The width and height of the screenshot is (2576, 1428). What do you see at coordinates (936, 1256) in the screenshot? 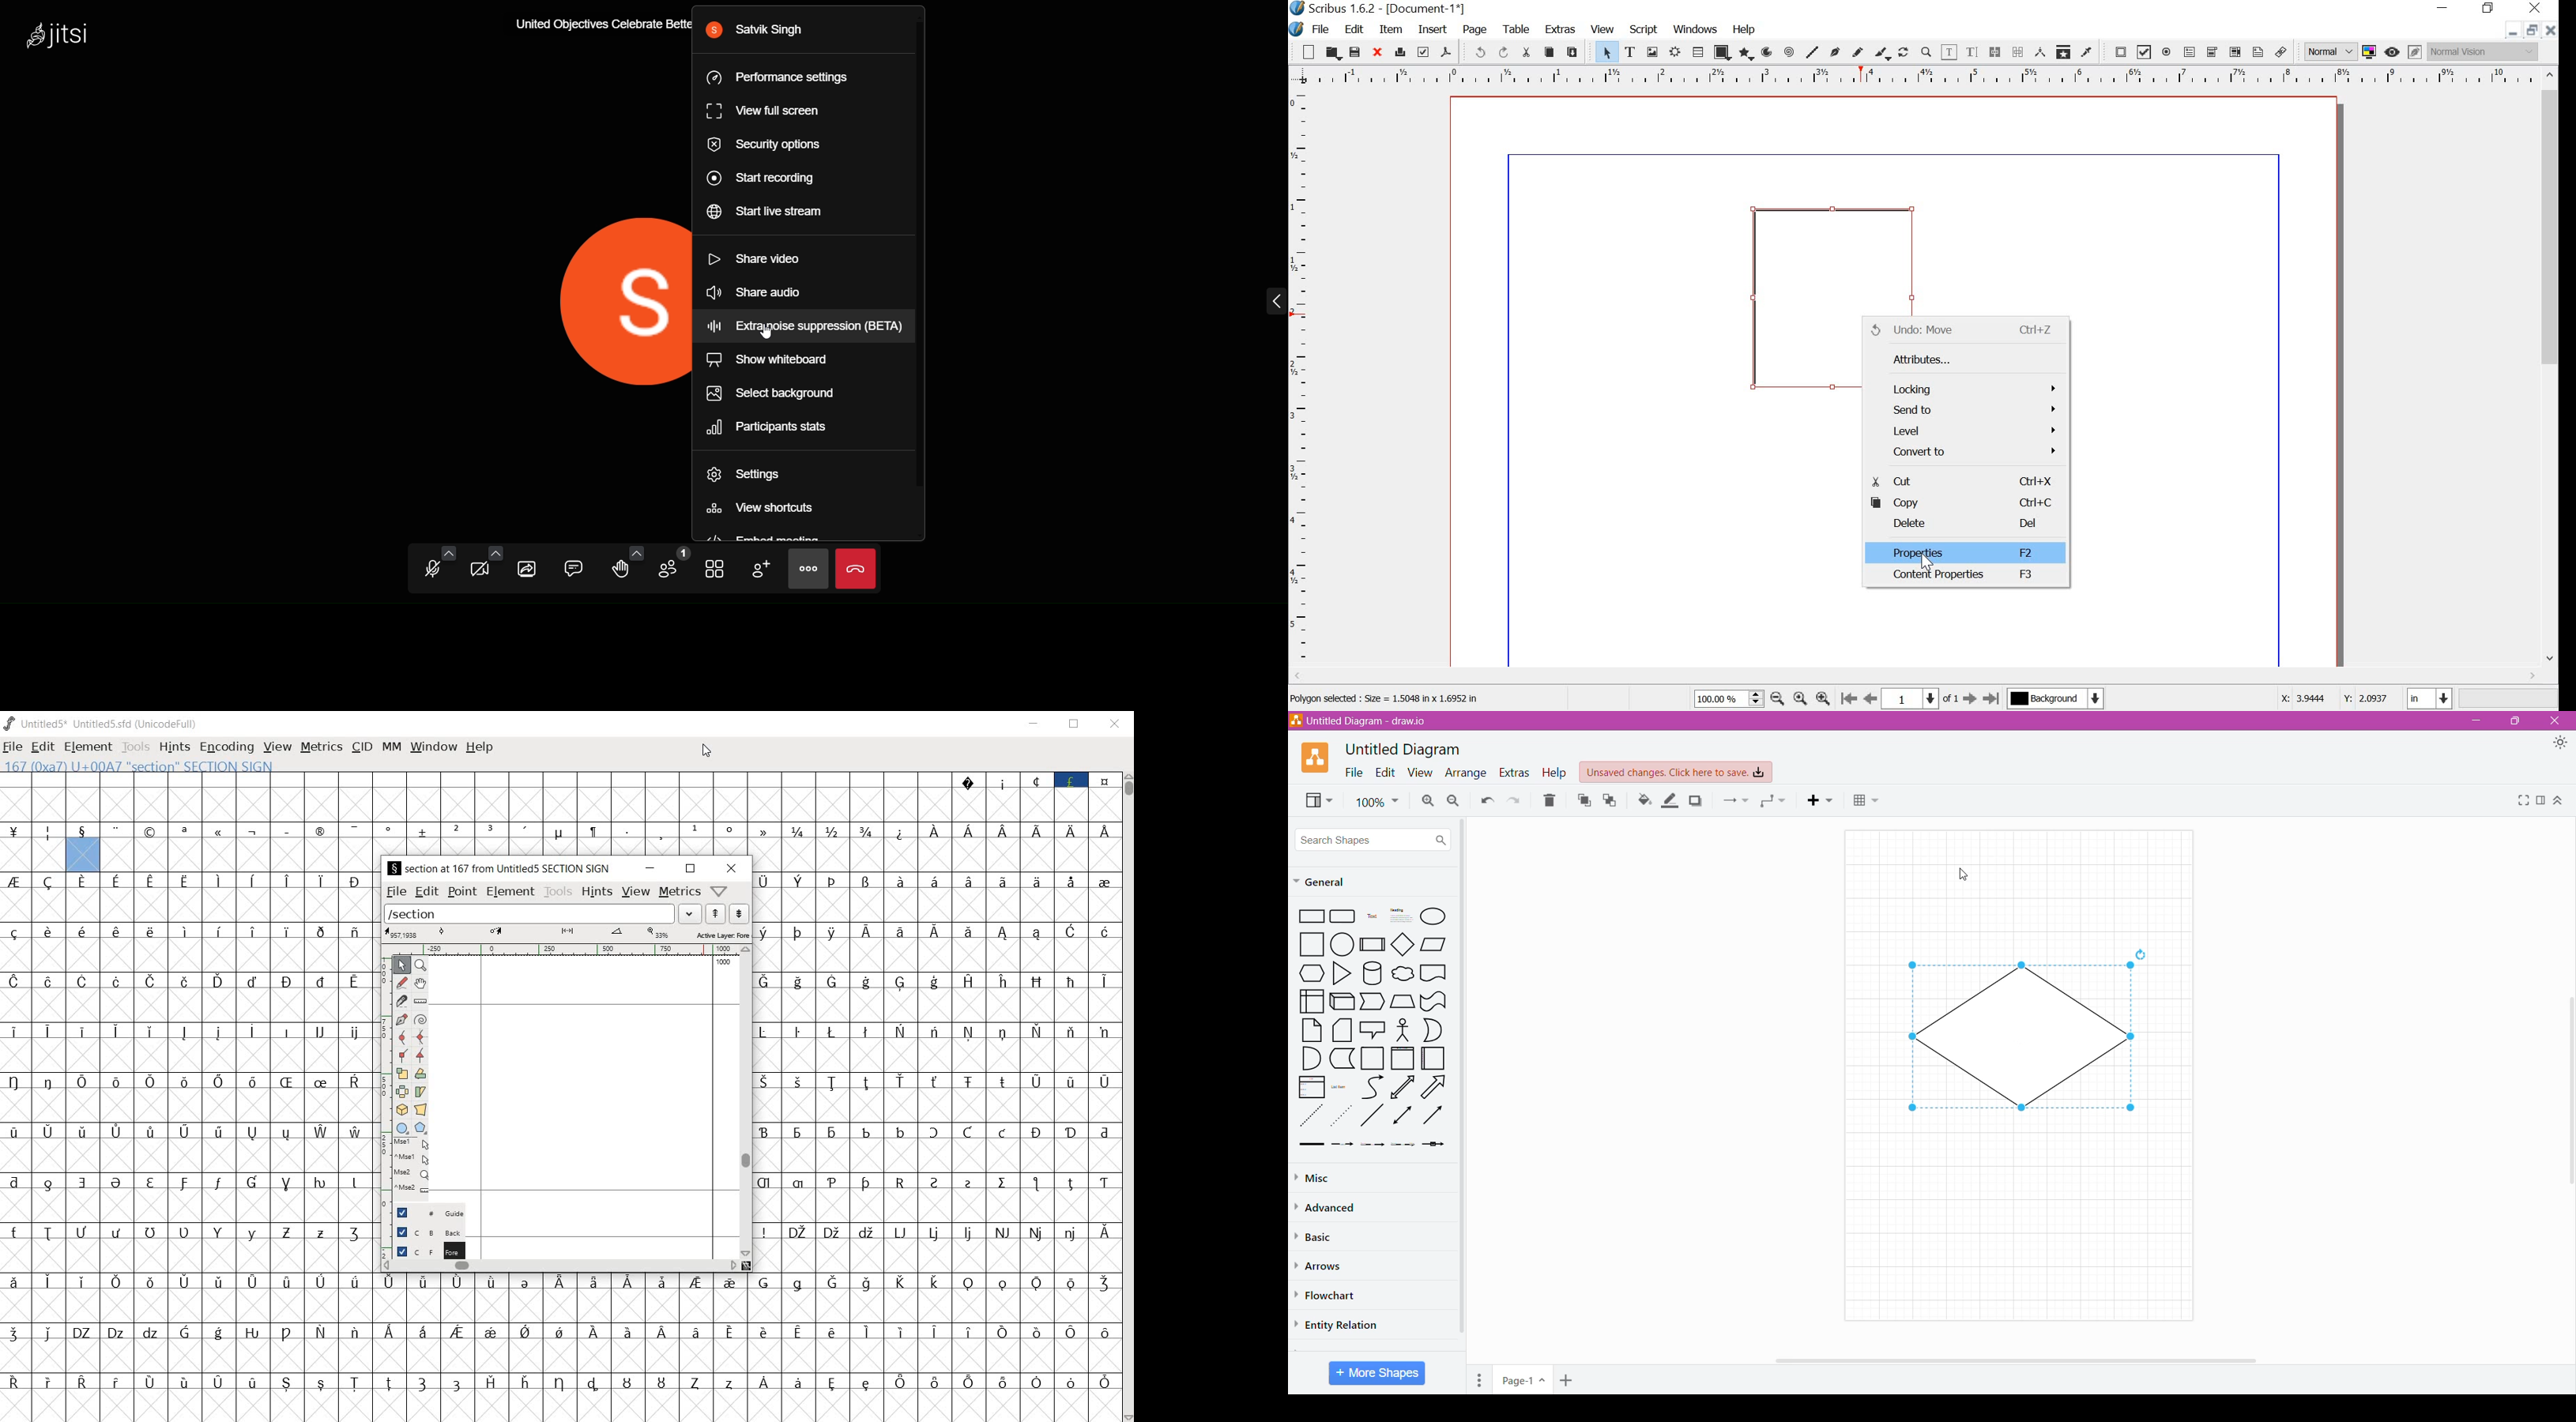
I see `empty cells` at bounding box center [936, 1256].